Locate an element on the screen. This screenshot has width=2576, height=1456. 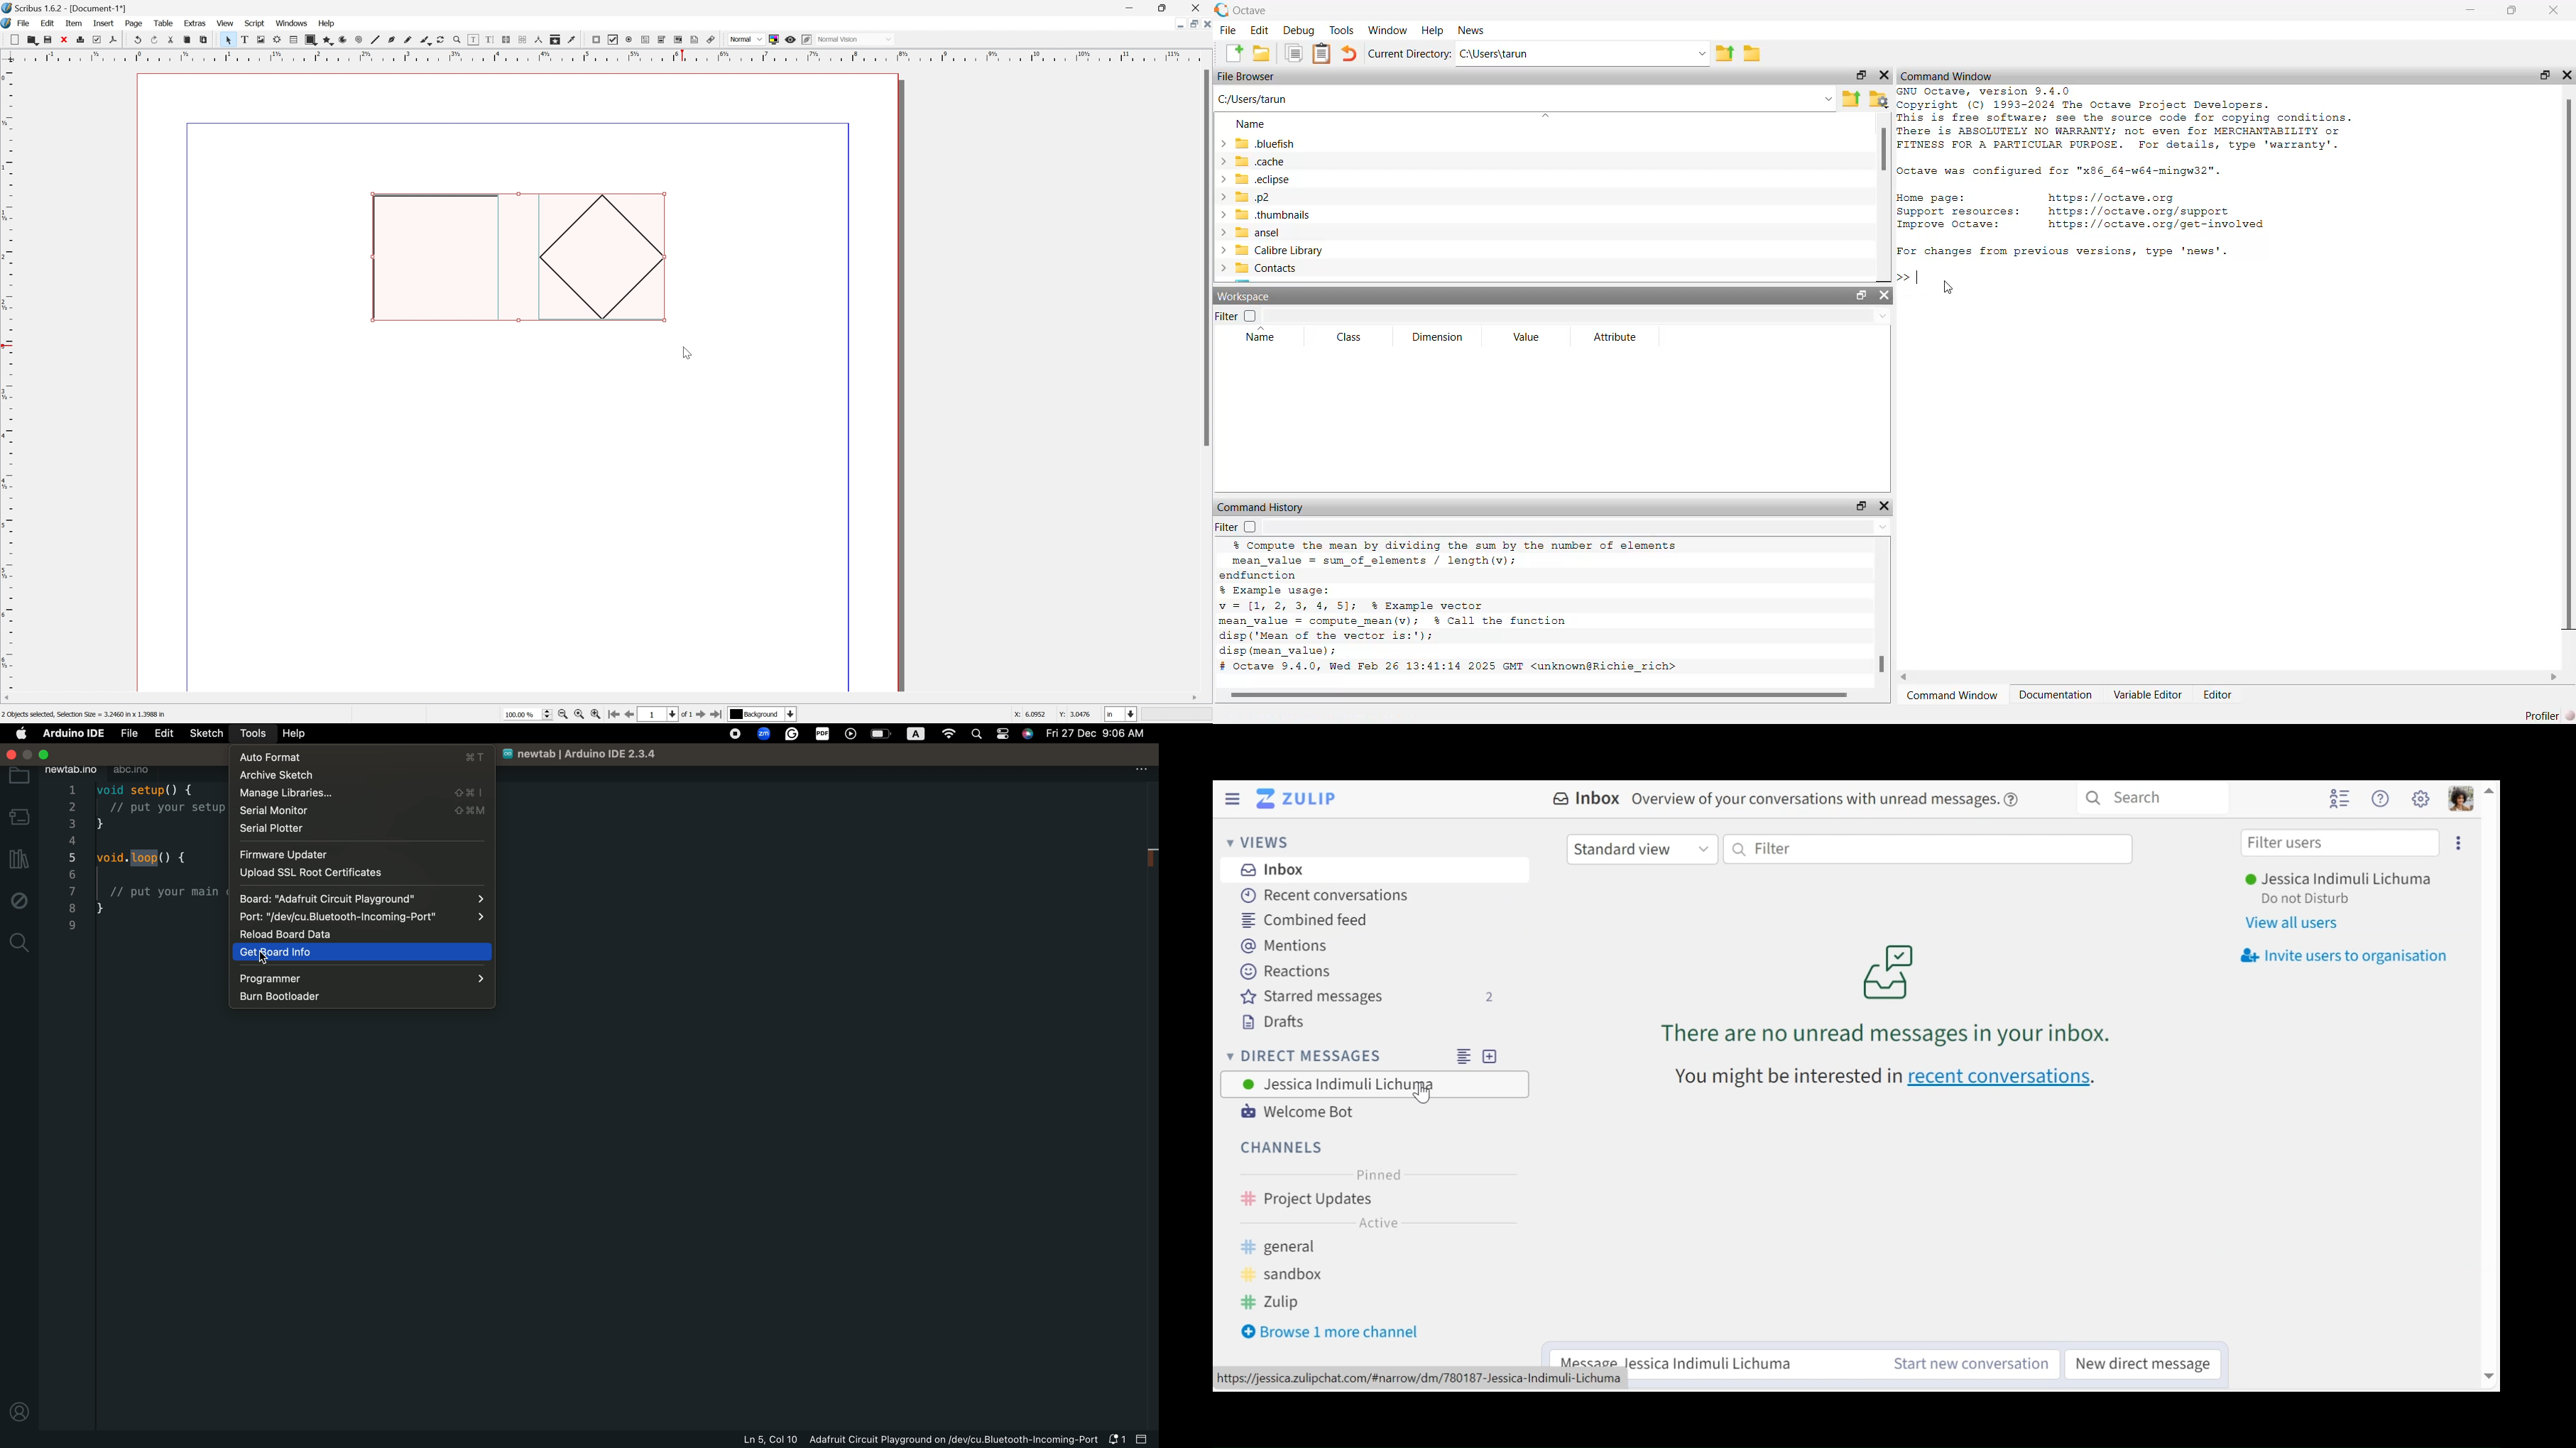
close is located at coordinates (62, 40).